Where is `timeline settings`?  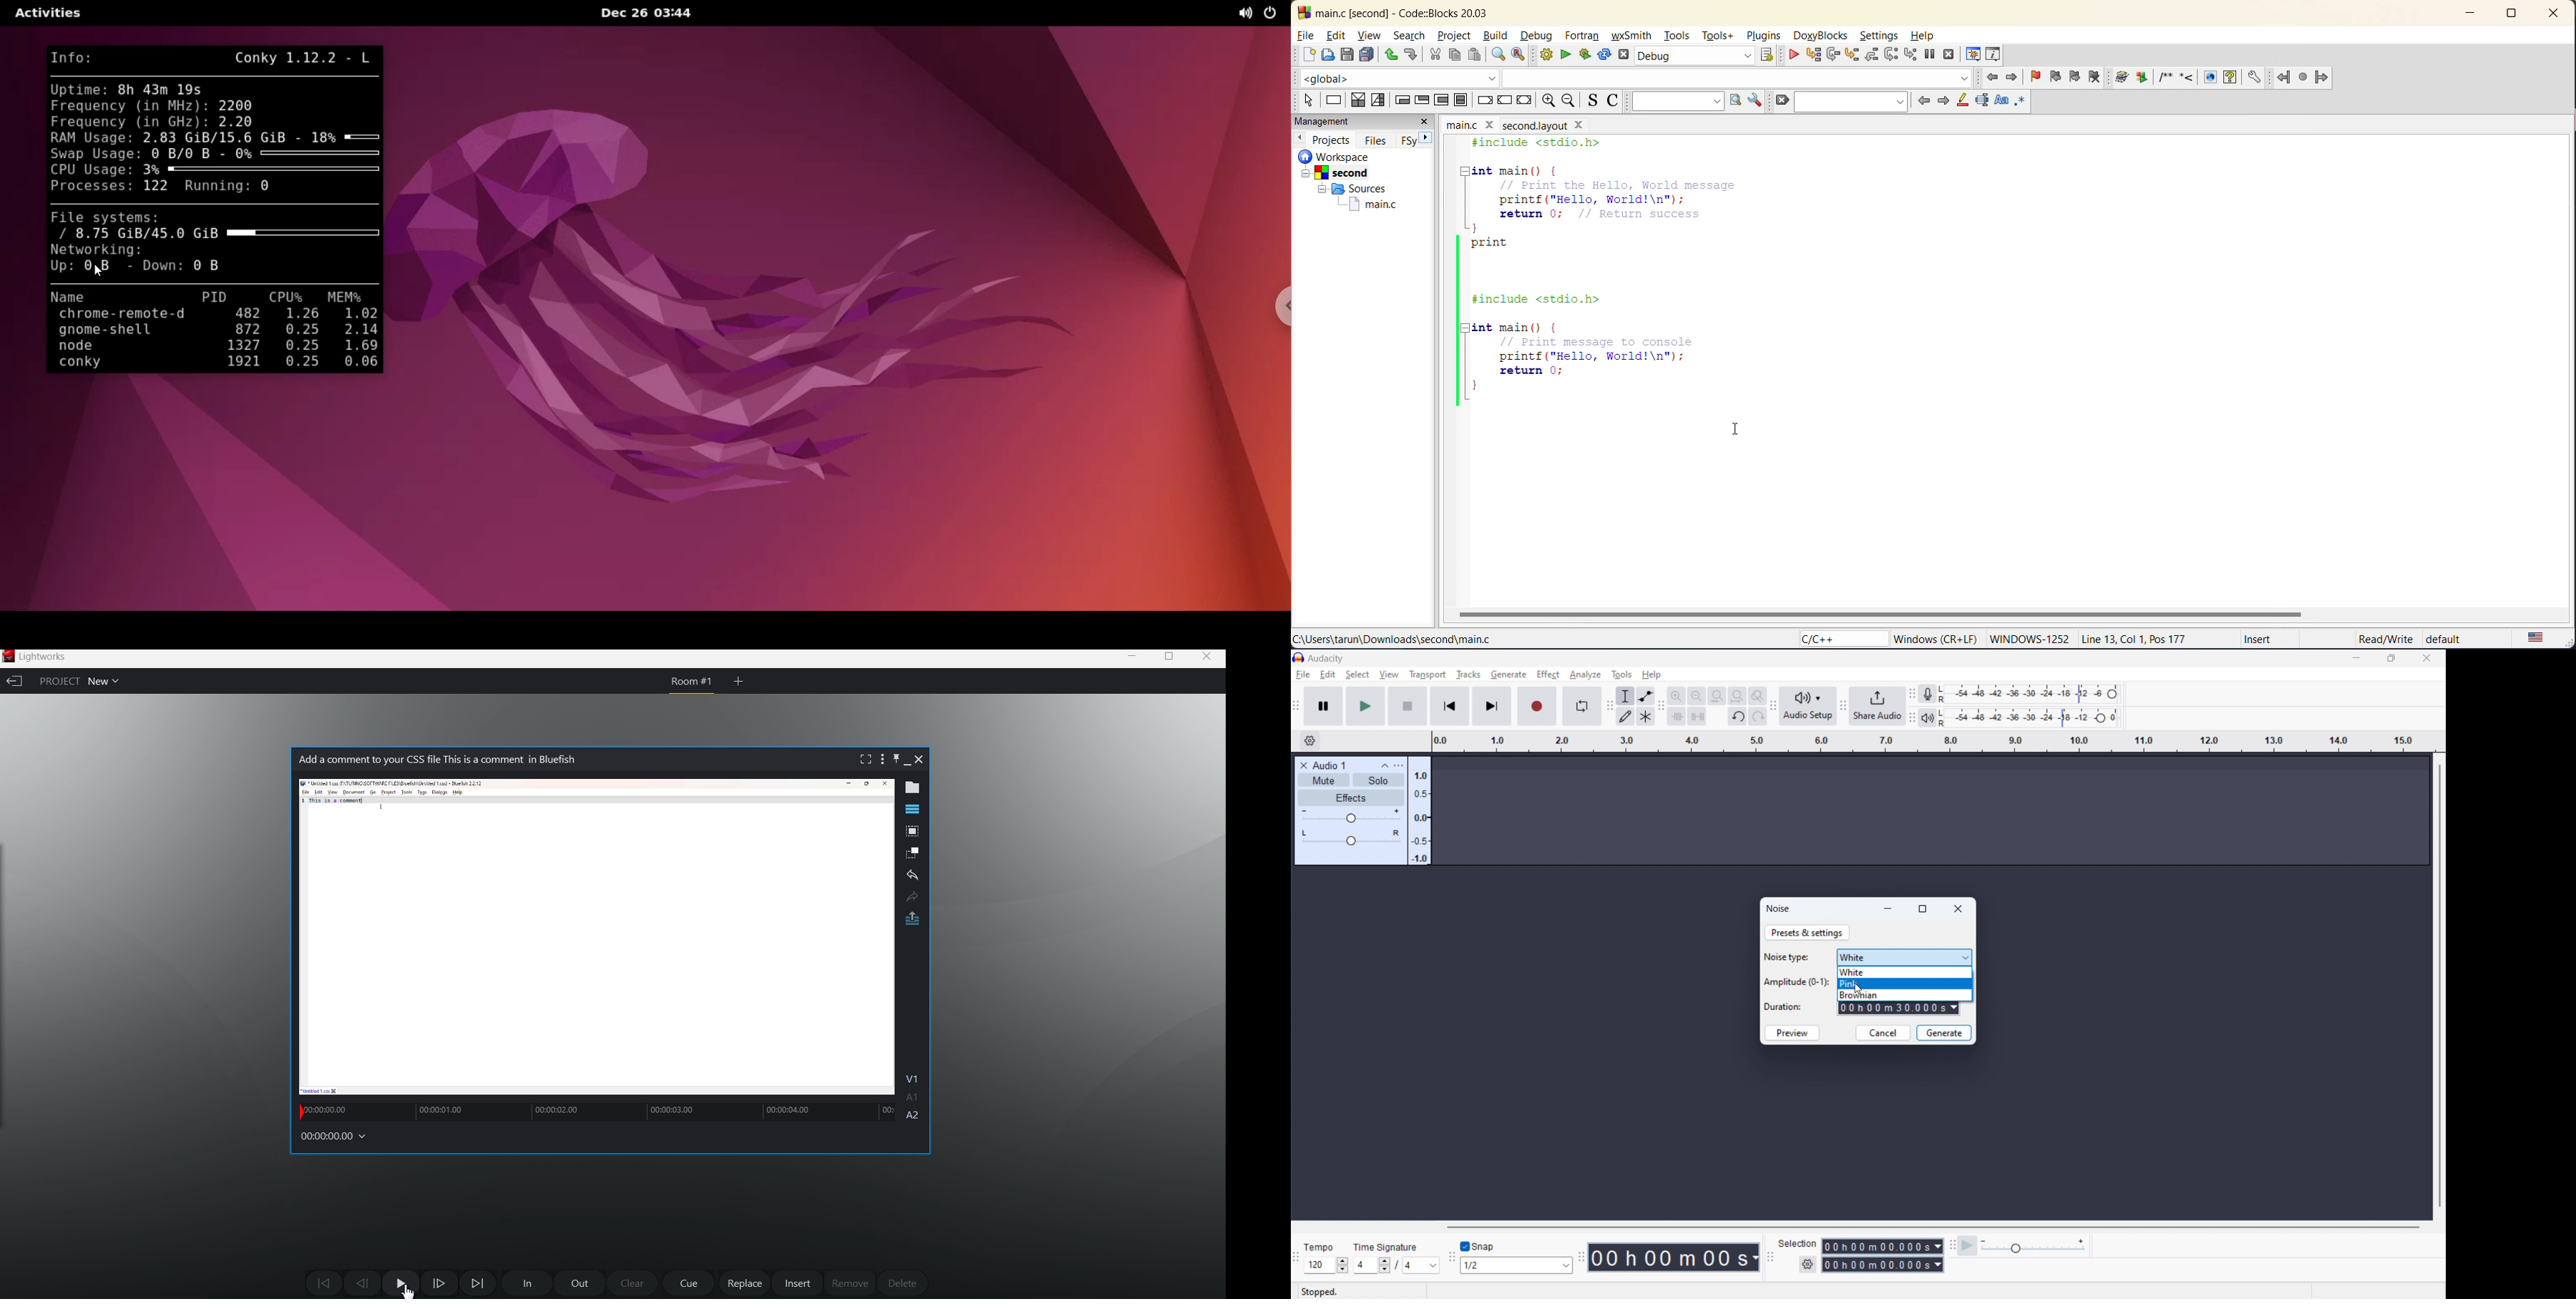
timeline settings is located at coordinates (1309, 742).